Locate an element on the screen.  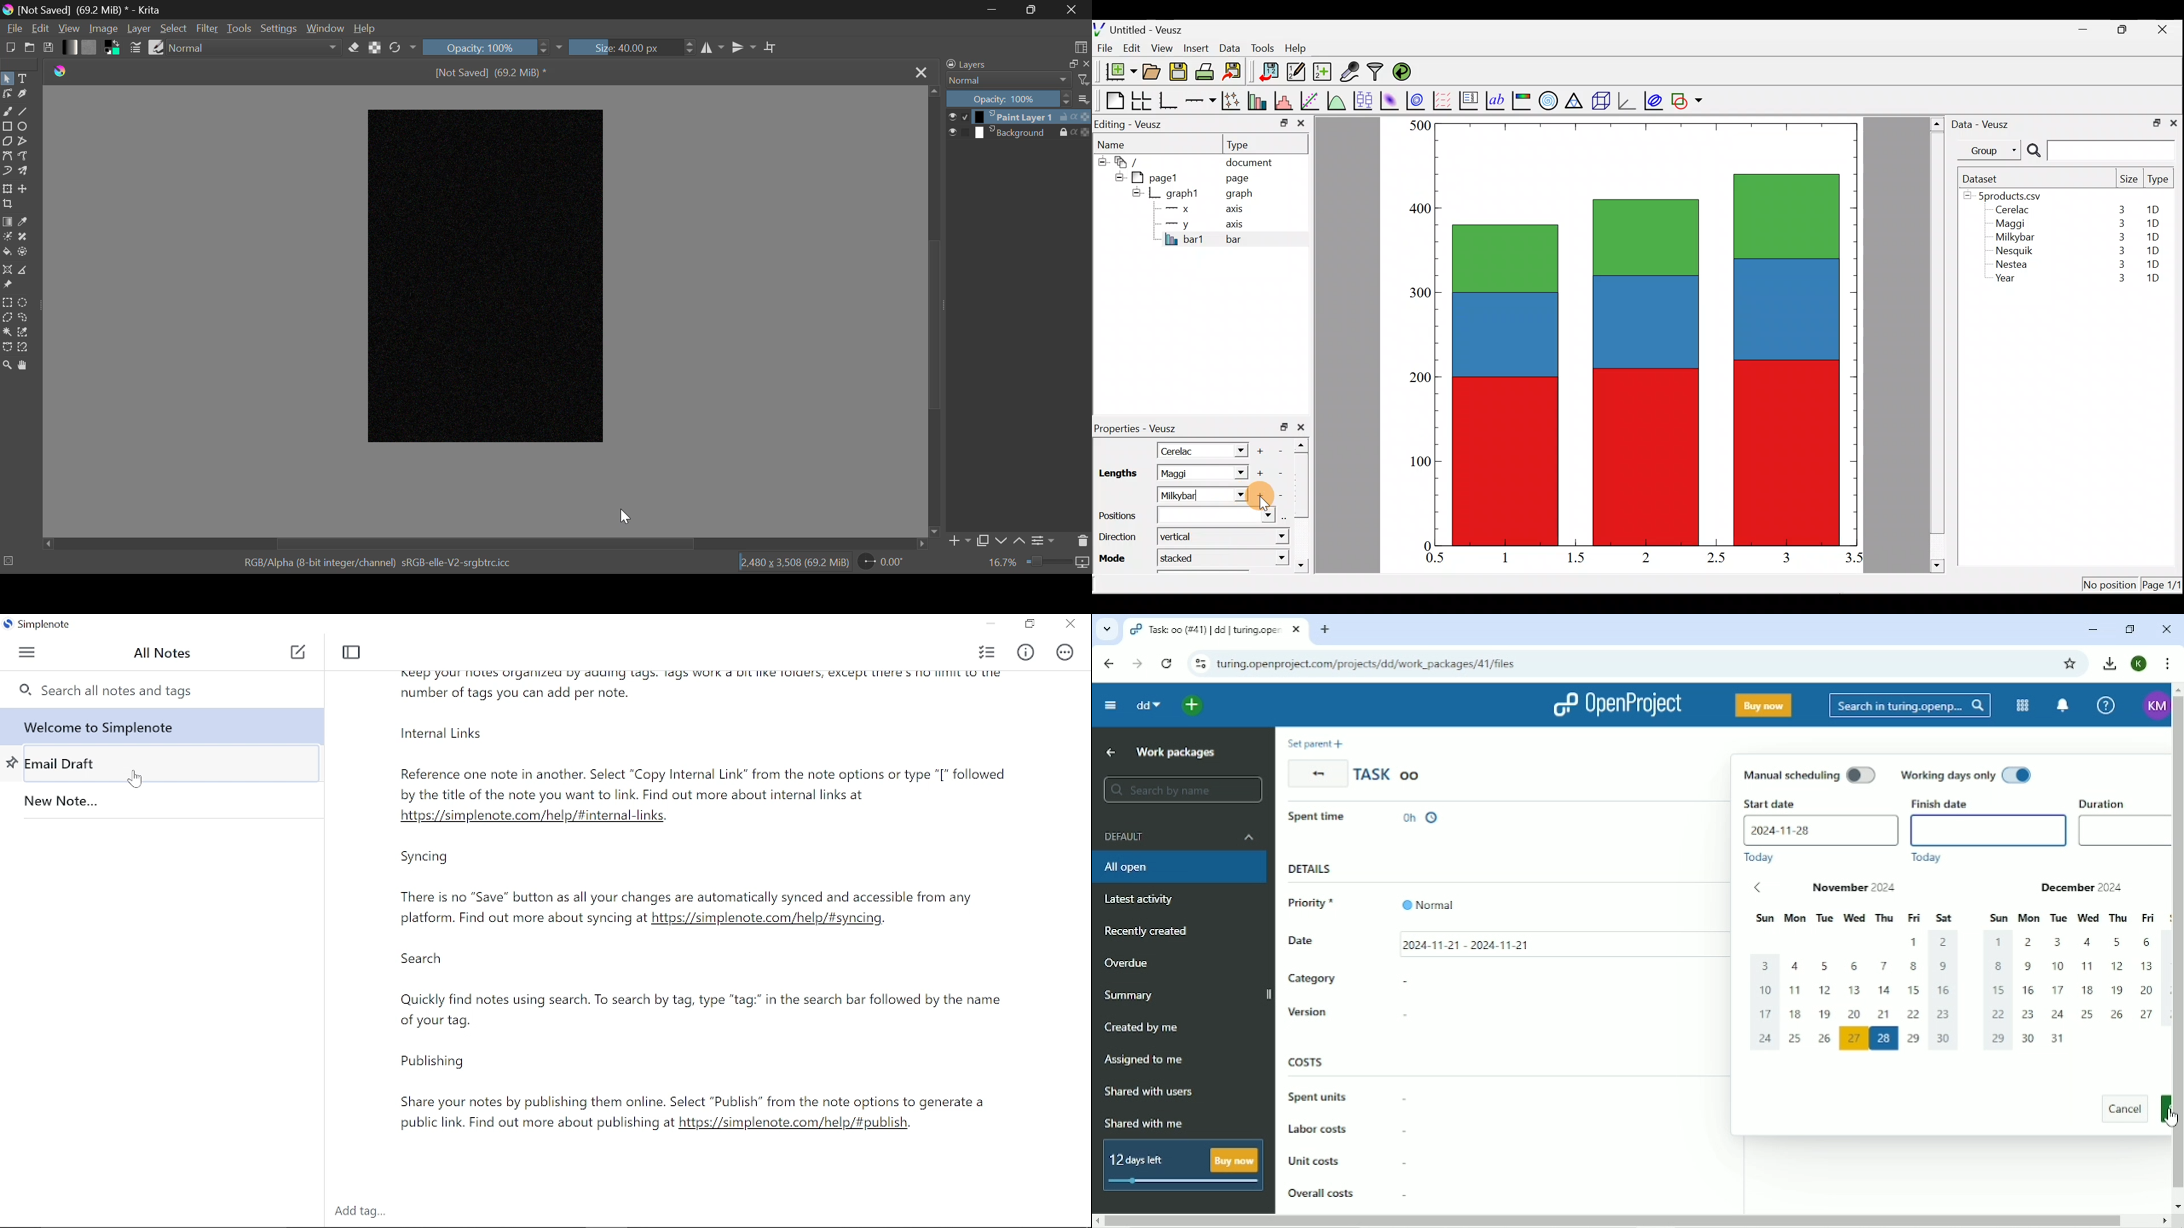
Open is located at coordinates (30, 49).